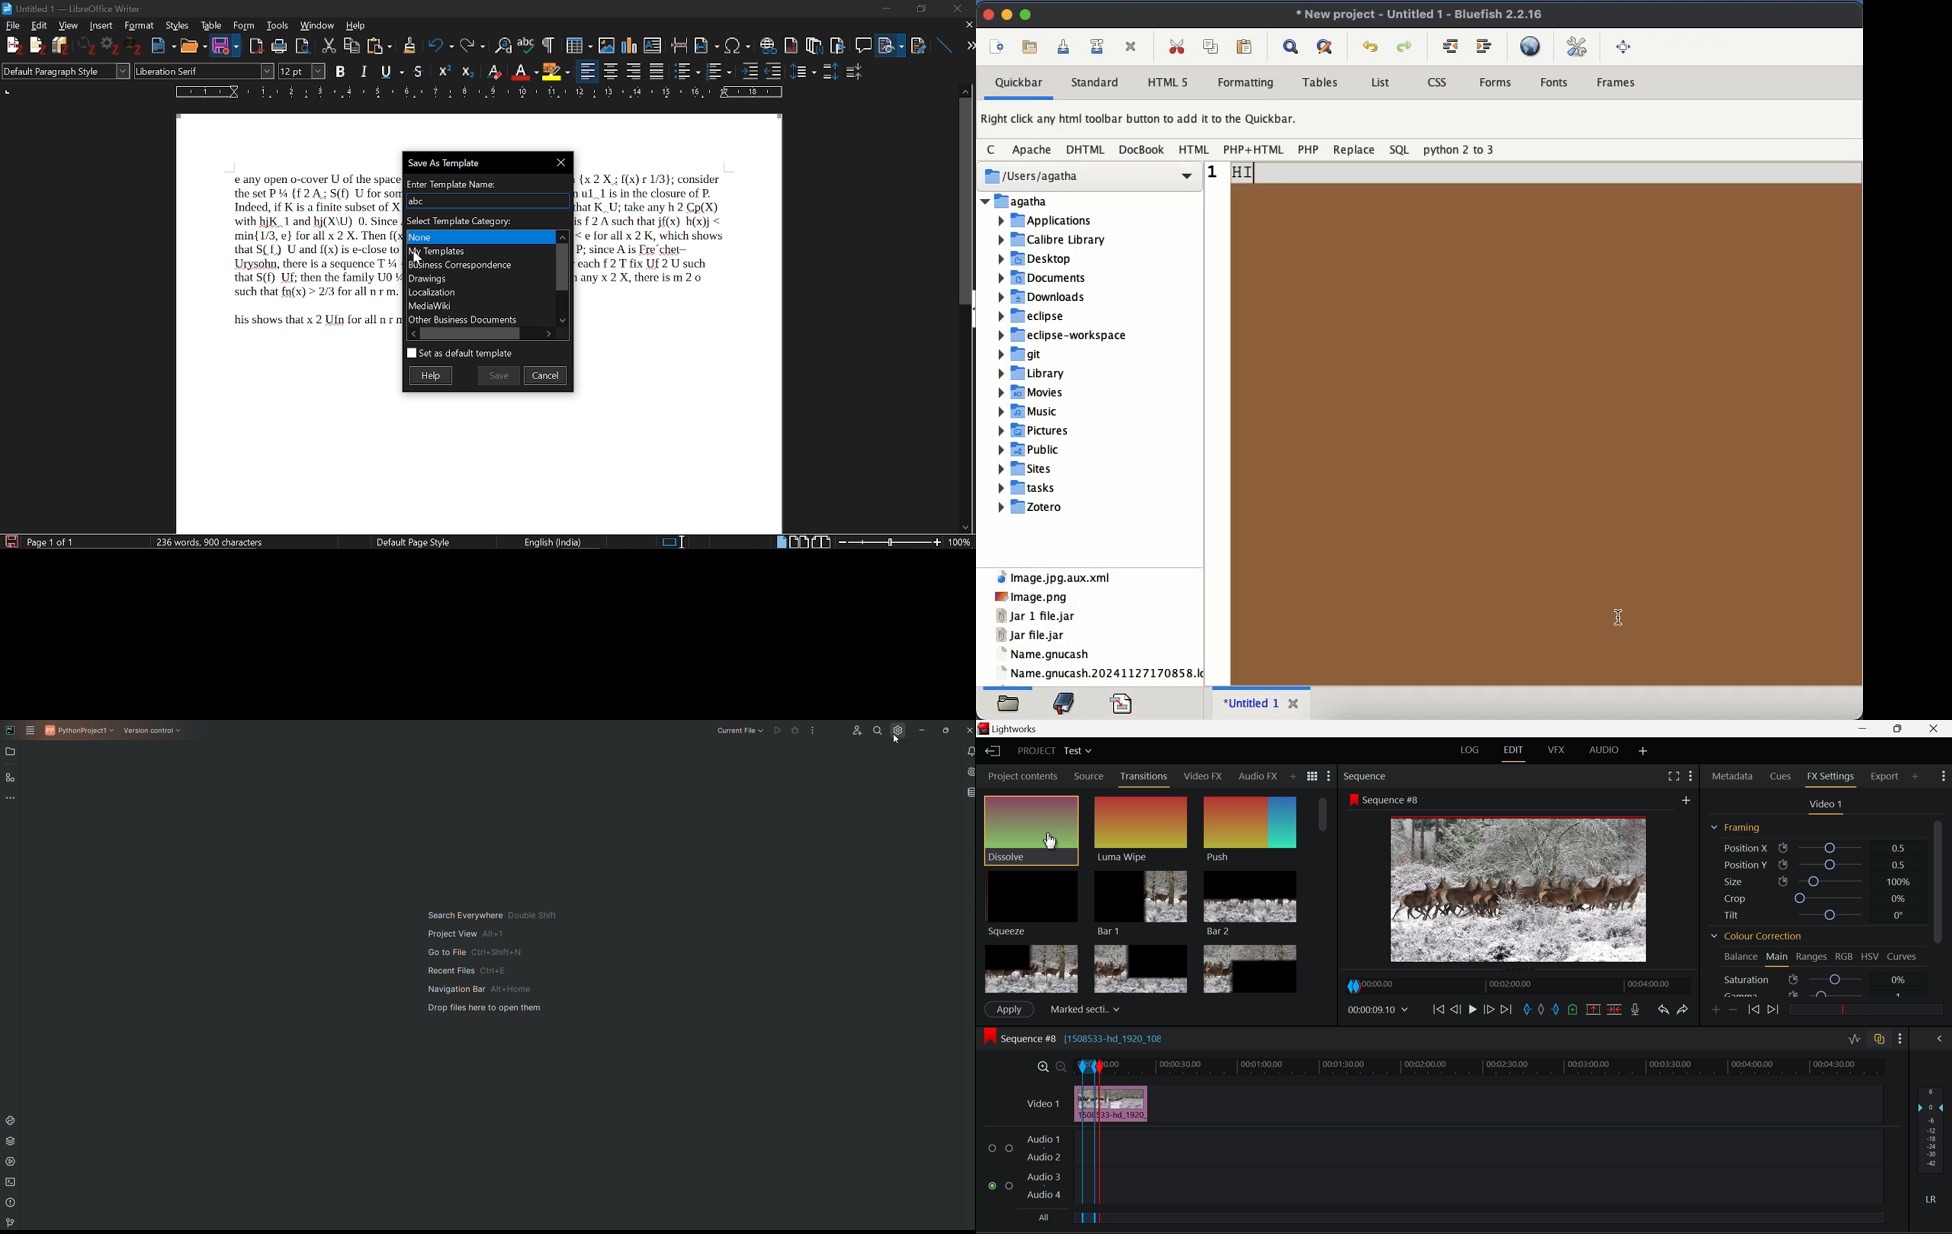 This screenshot has width=1960, height=1260. I want to click on name.gnucash, so click(1047, 653).